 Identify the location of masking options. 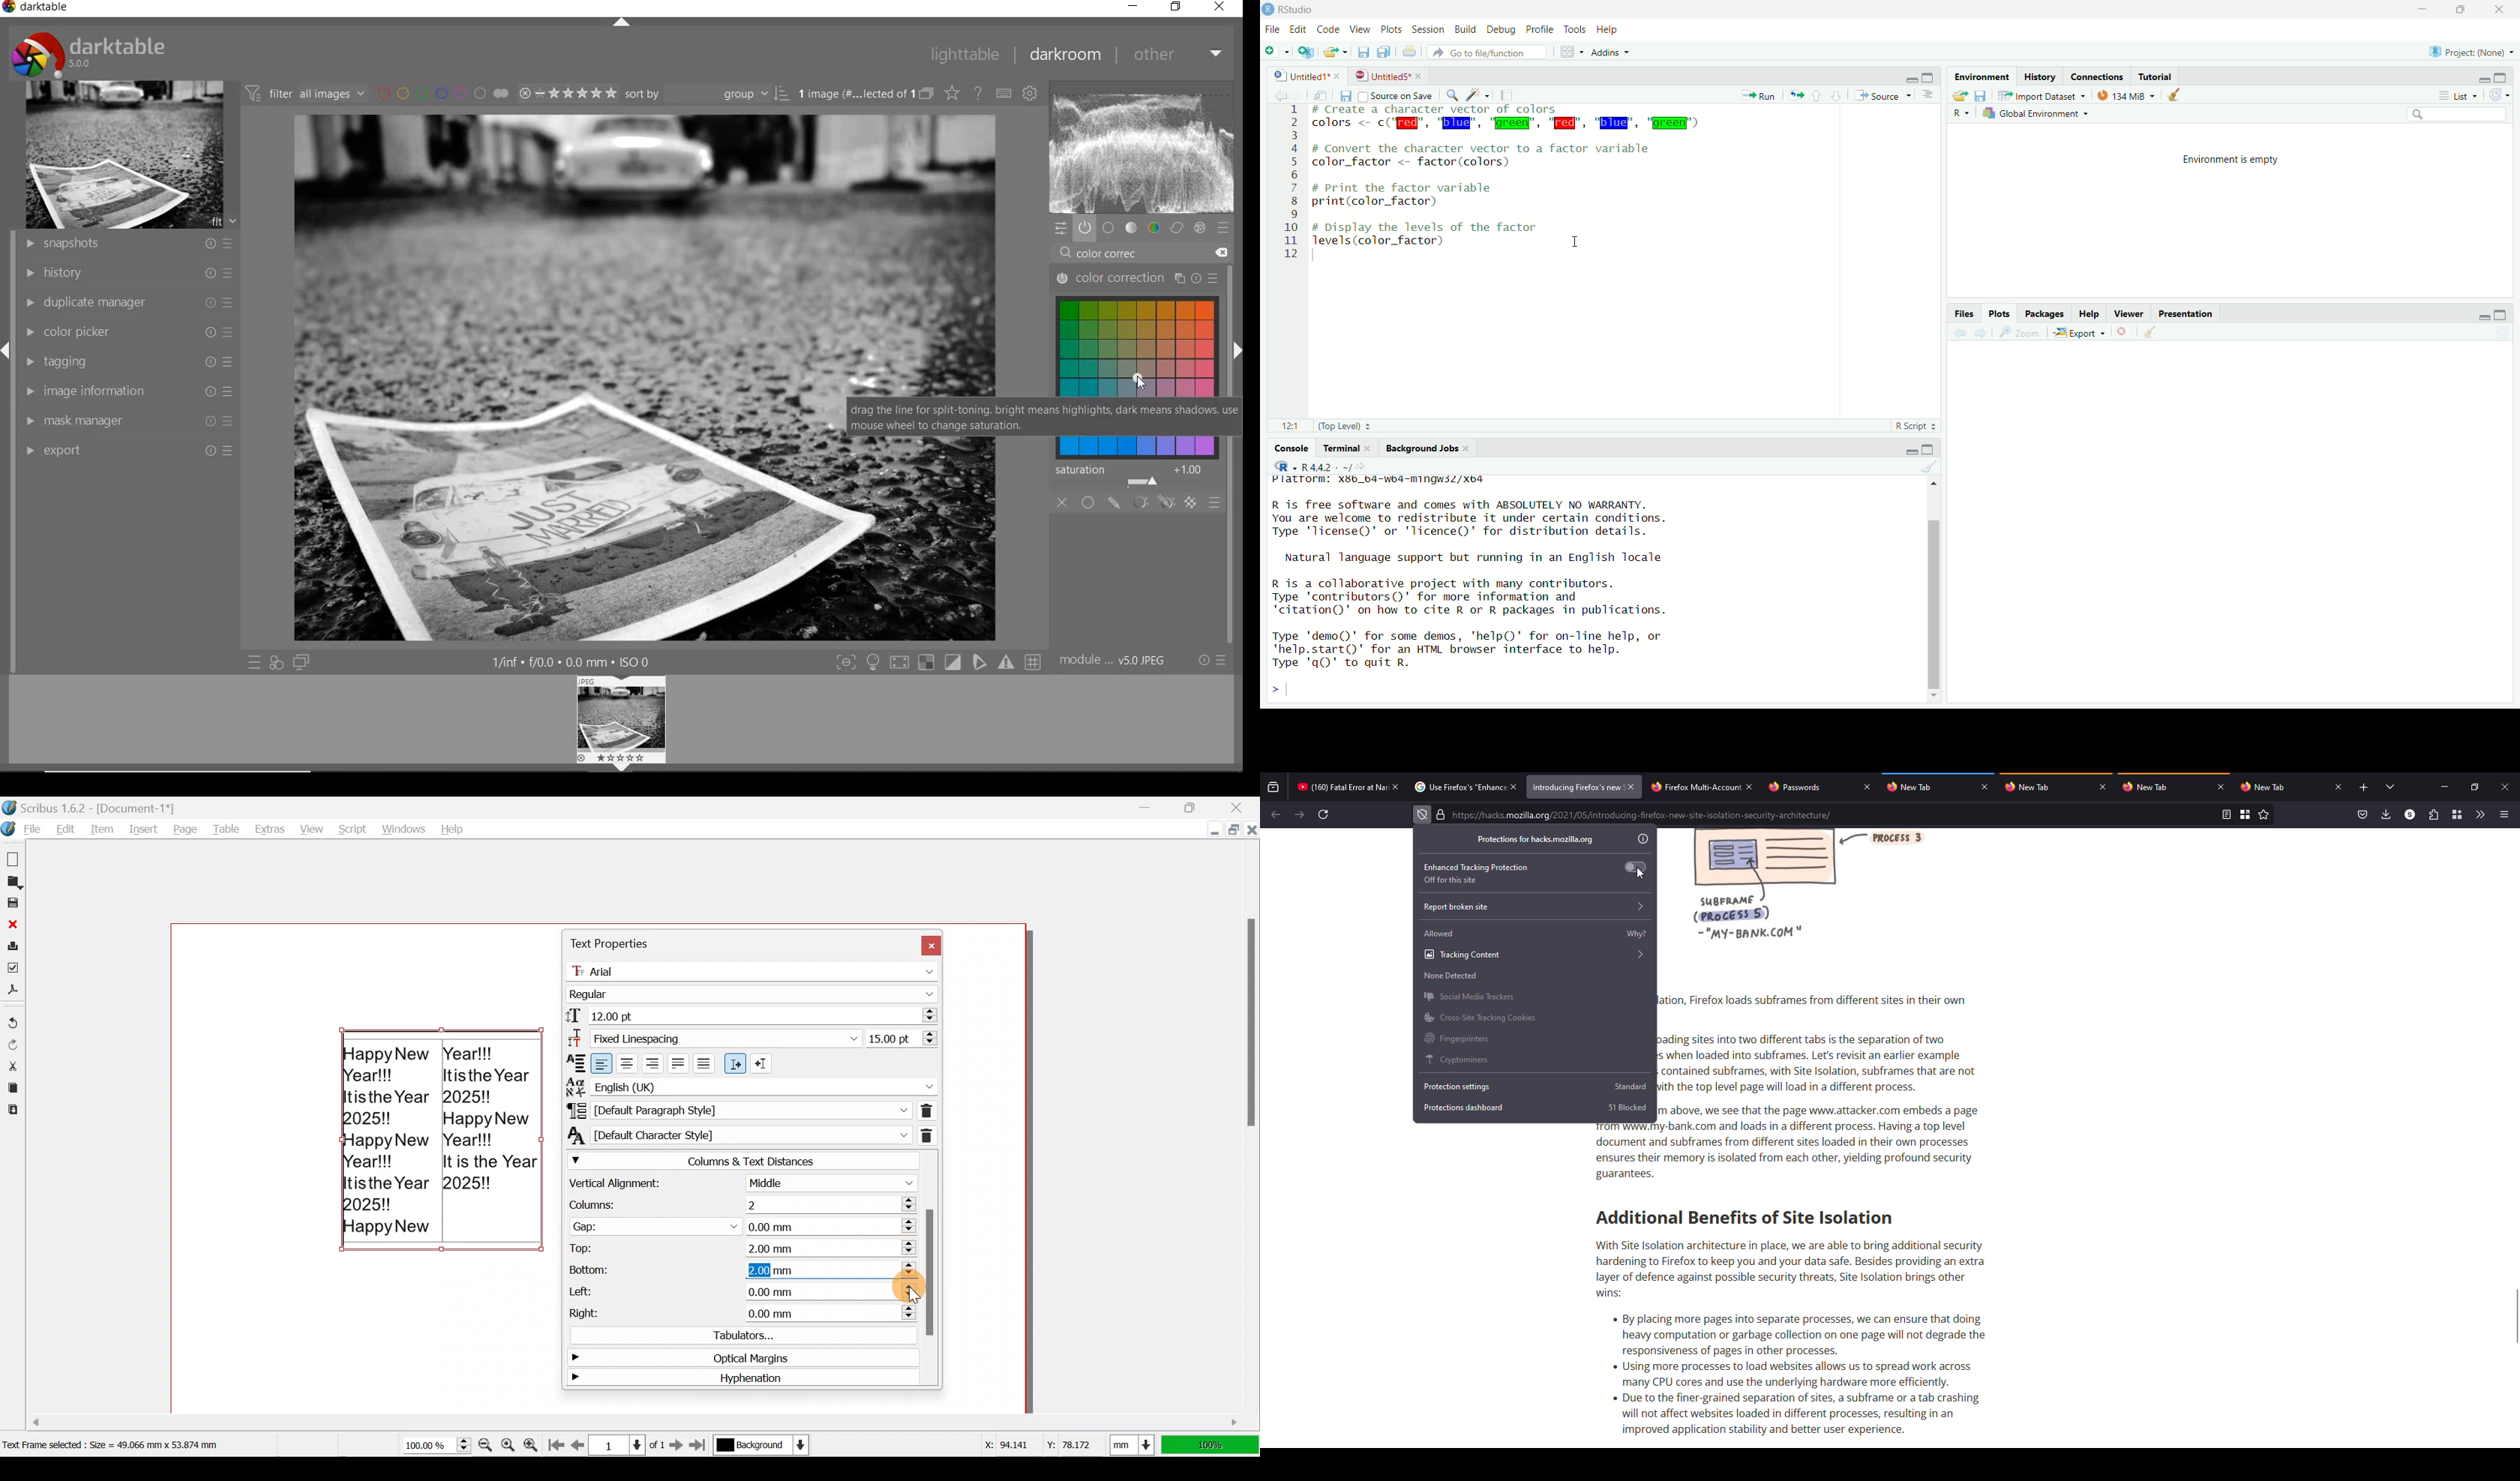
(1151, 502).